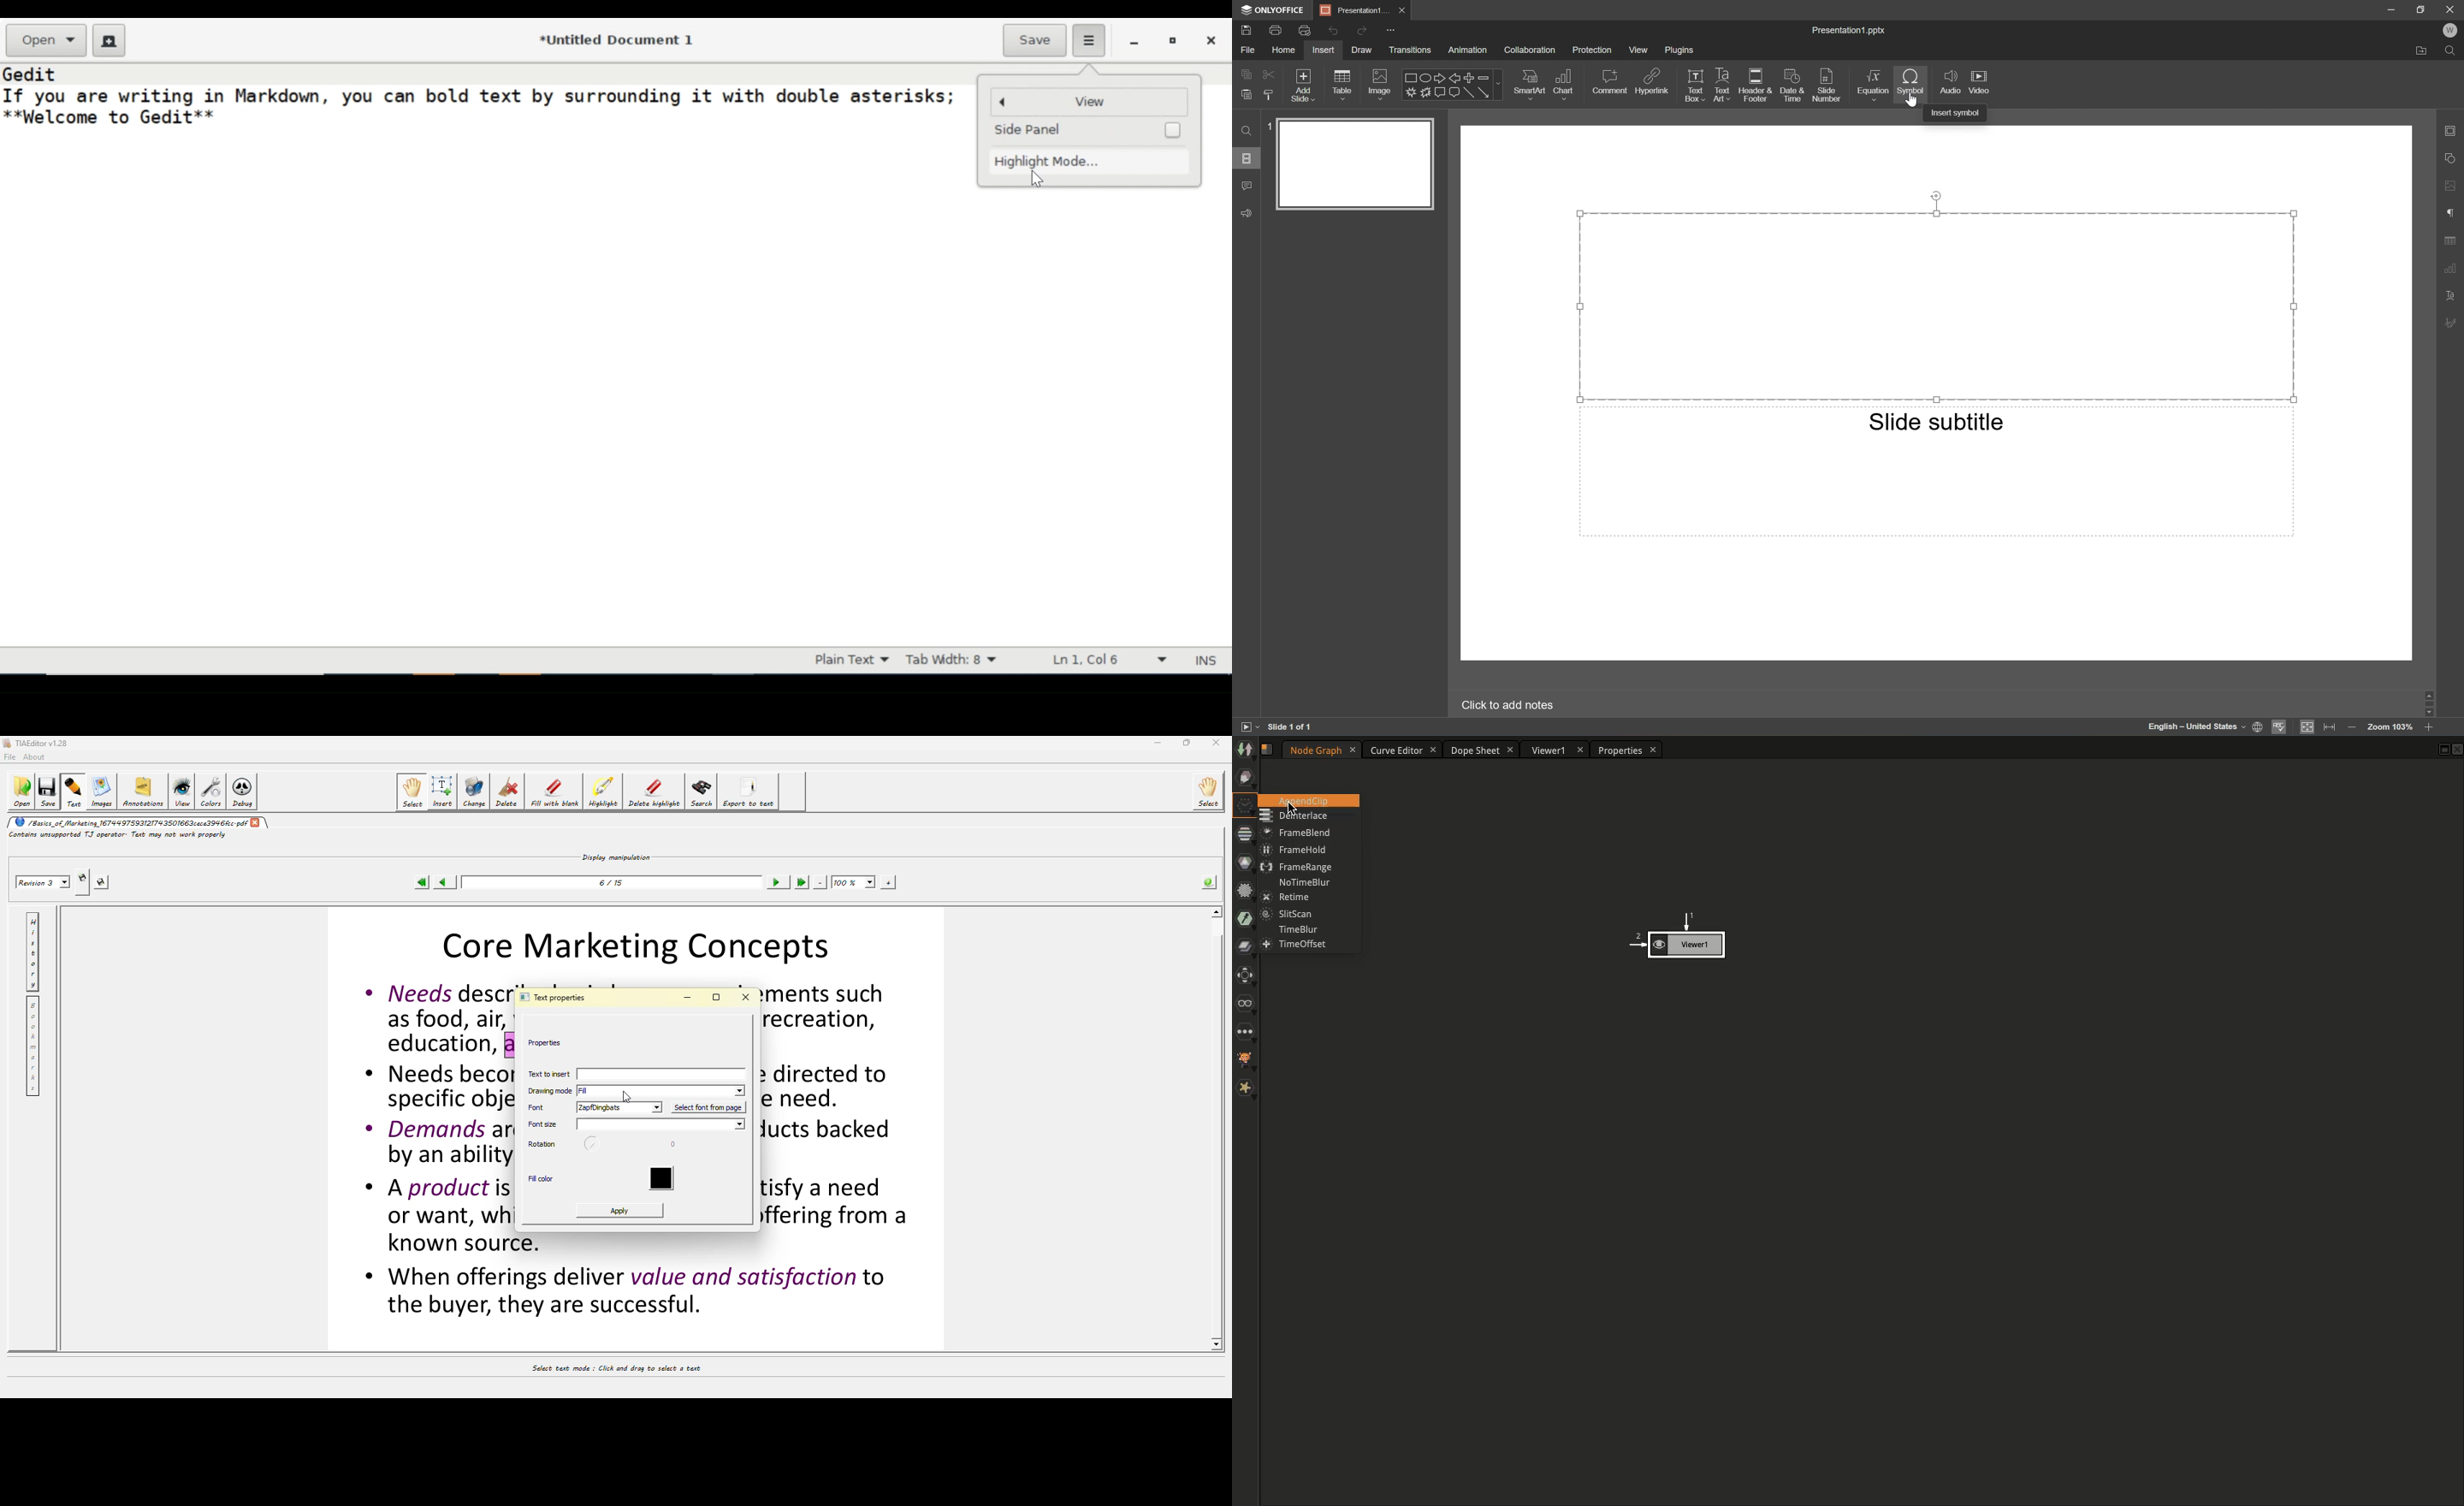 The width and height of the screenshot is (2464, 1512). Describe the element at coordinates (1911, 80) in the screenshot. I see `Symbol` at that location.